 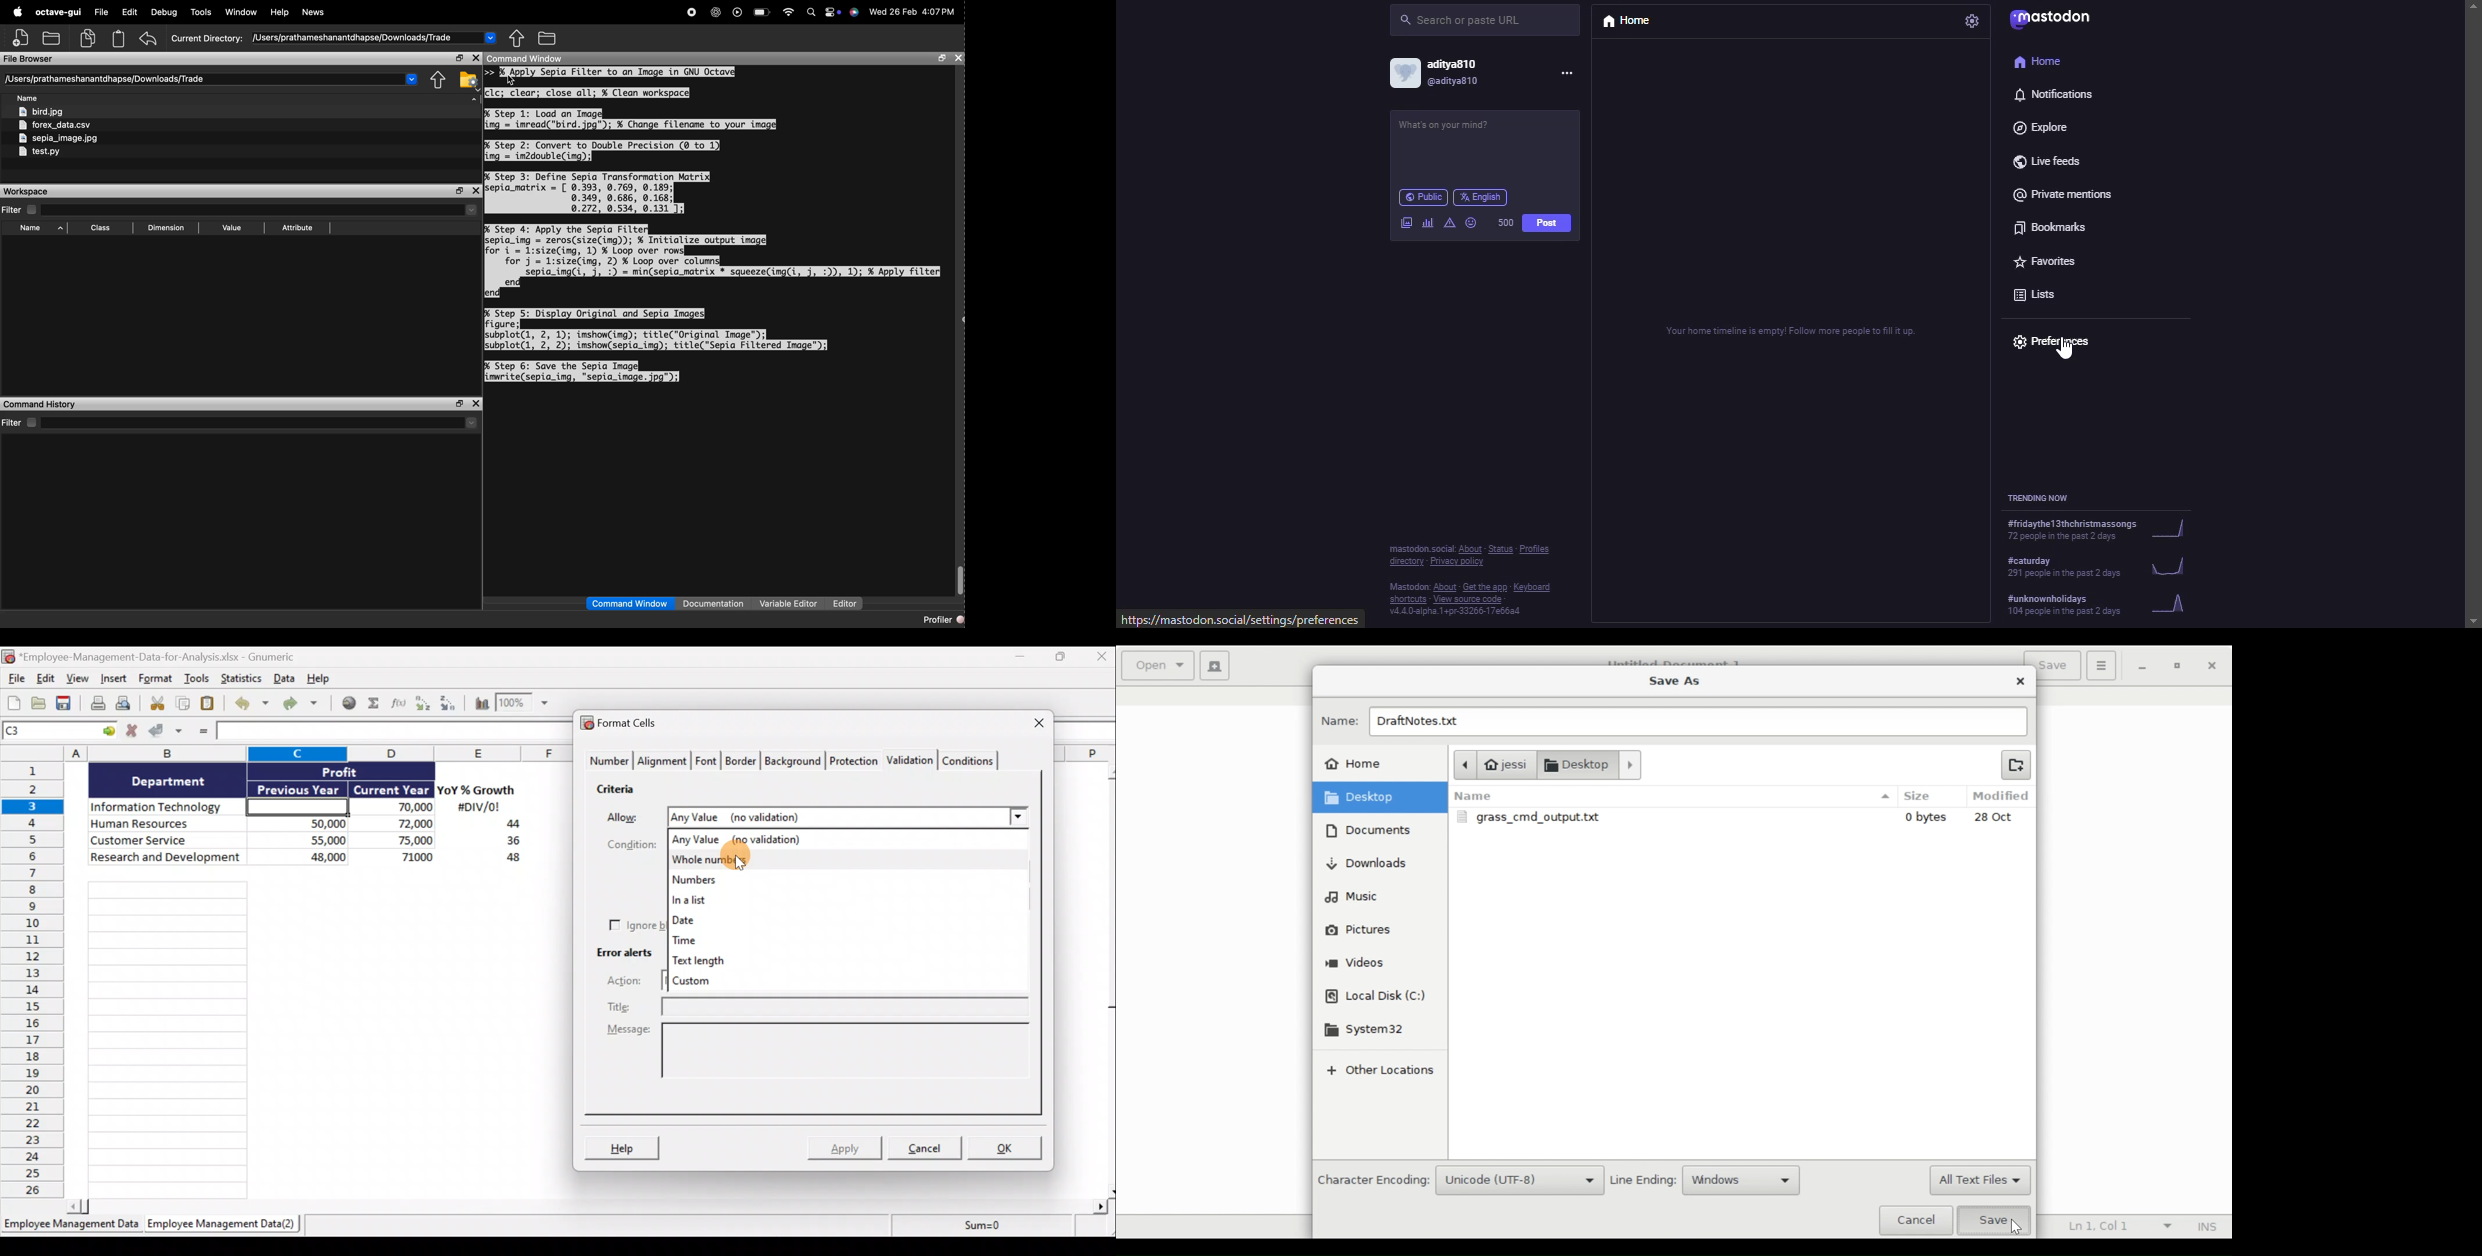 What do you see at coordinates (2179, 668) in the screenshot?
I see `Restore` at bounding box center [2179, 668].